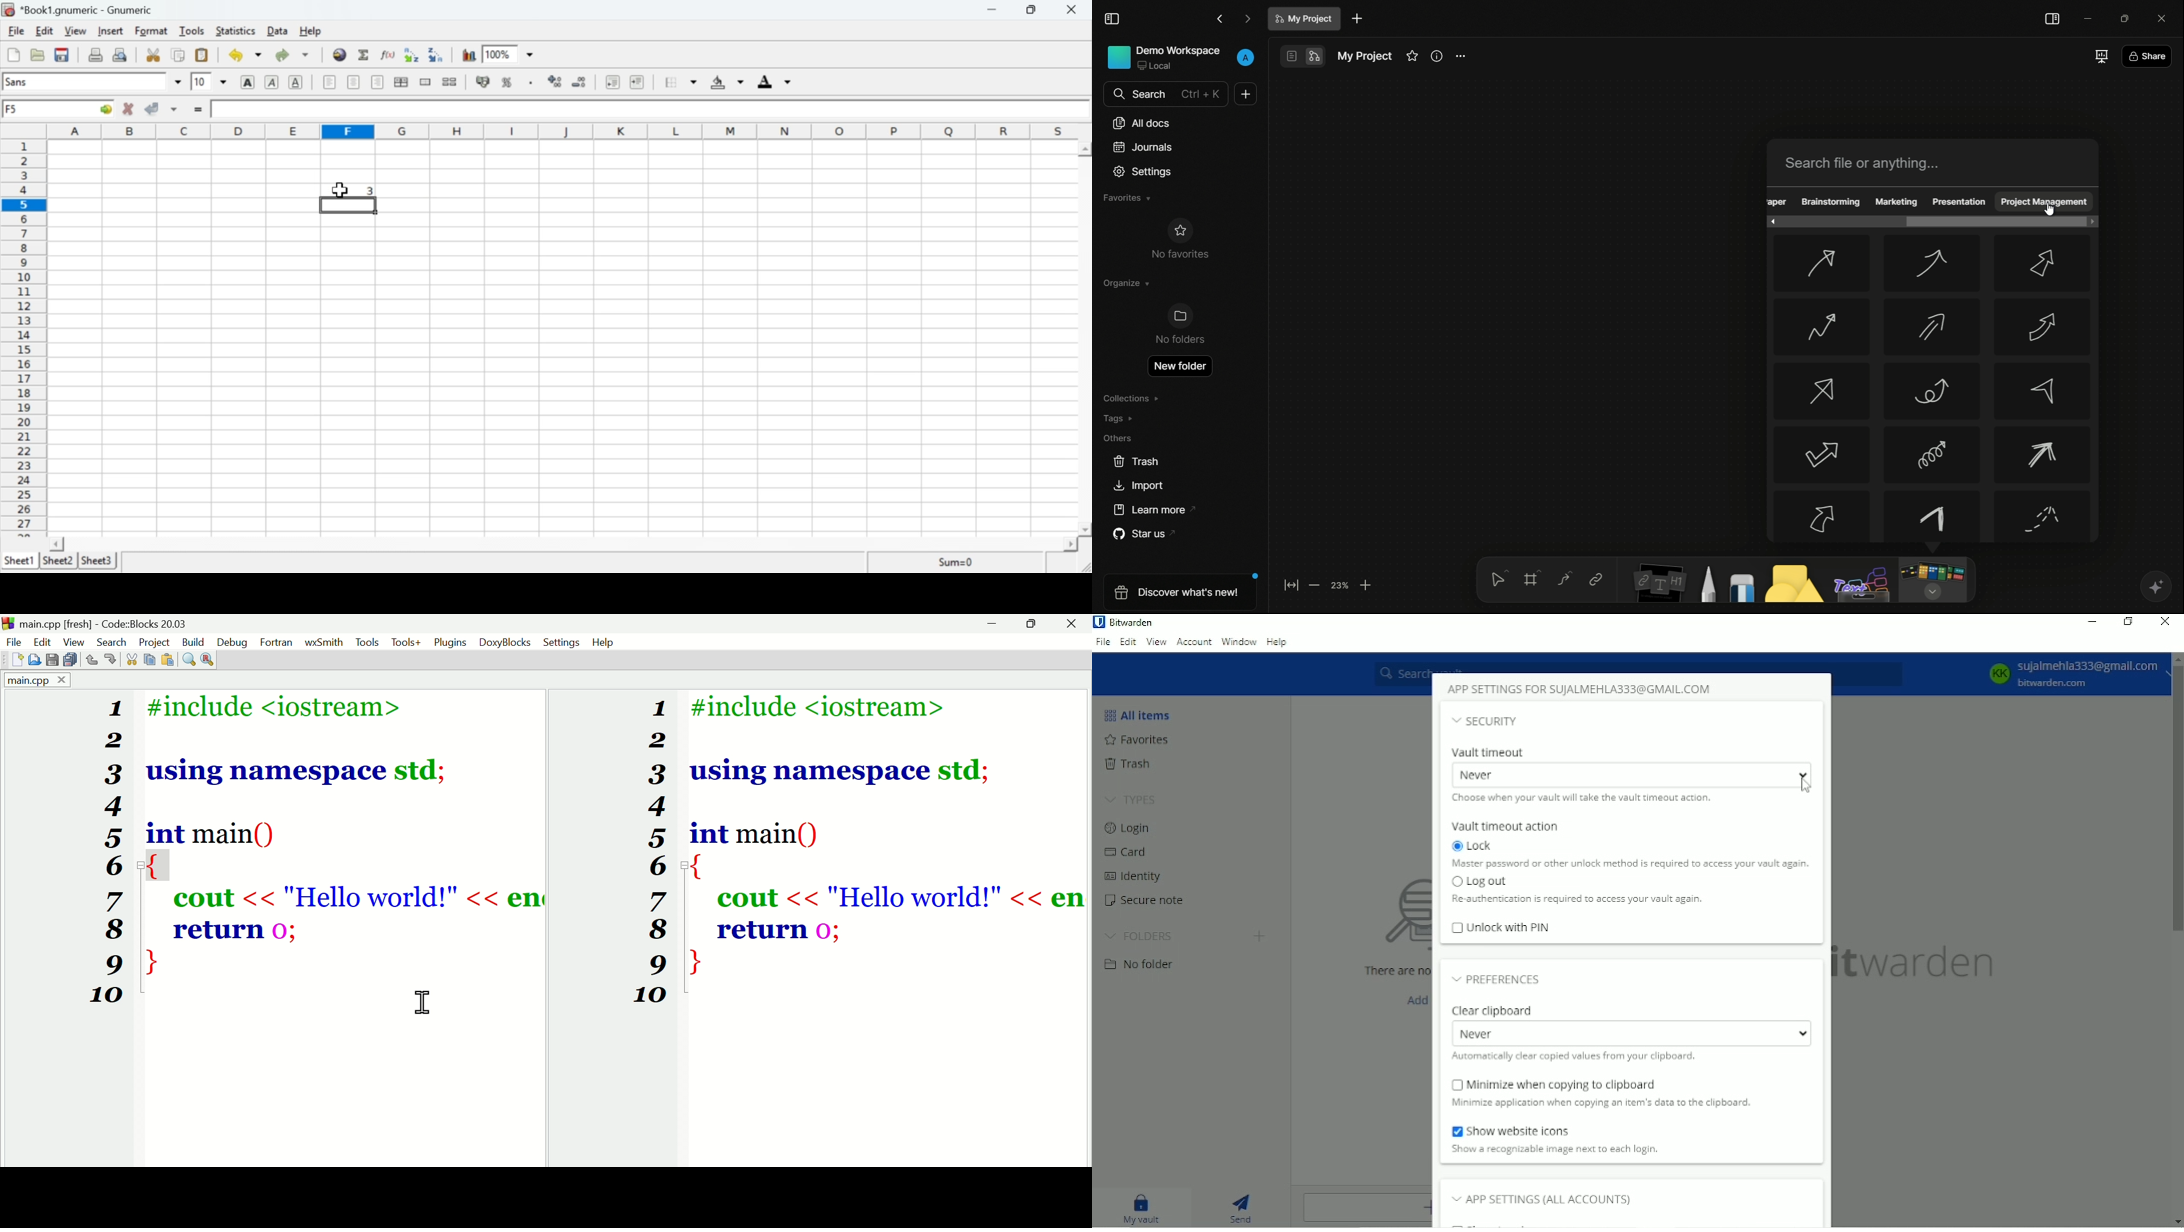  I want to click on Card, so click(1129, 853).